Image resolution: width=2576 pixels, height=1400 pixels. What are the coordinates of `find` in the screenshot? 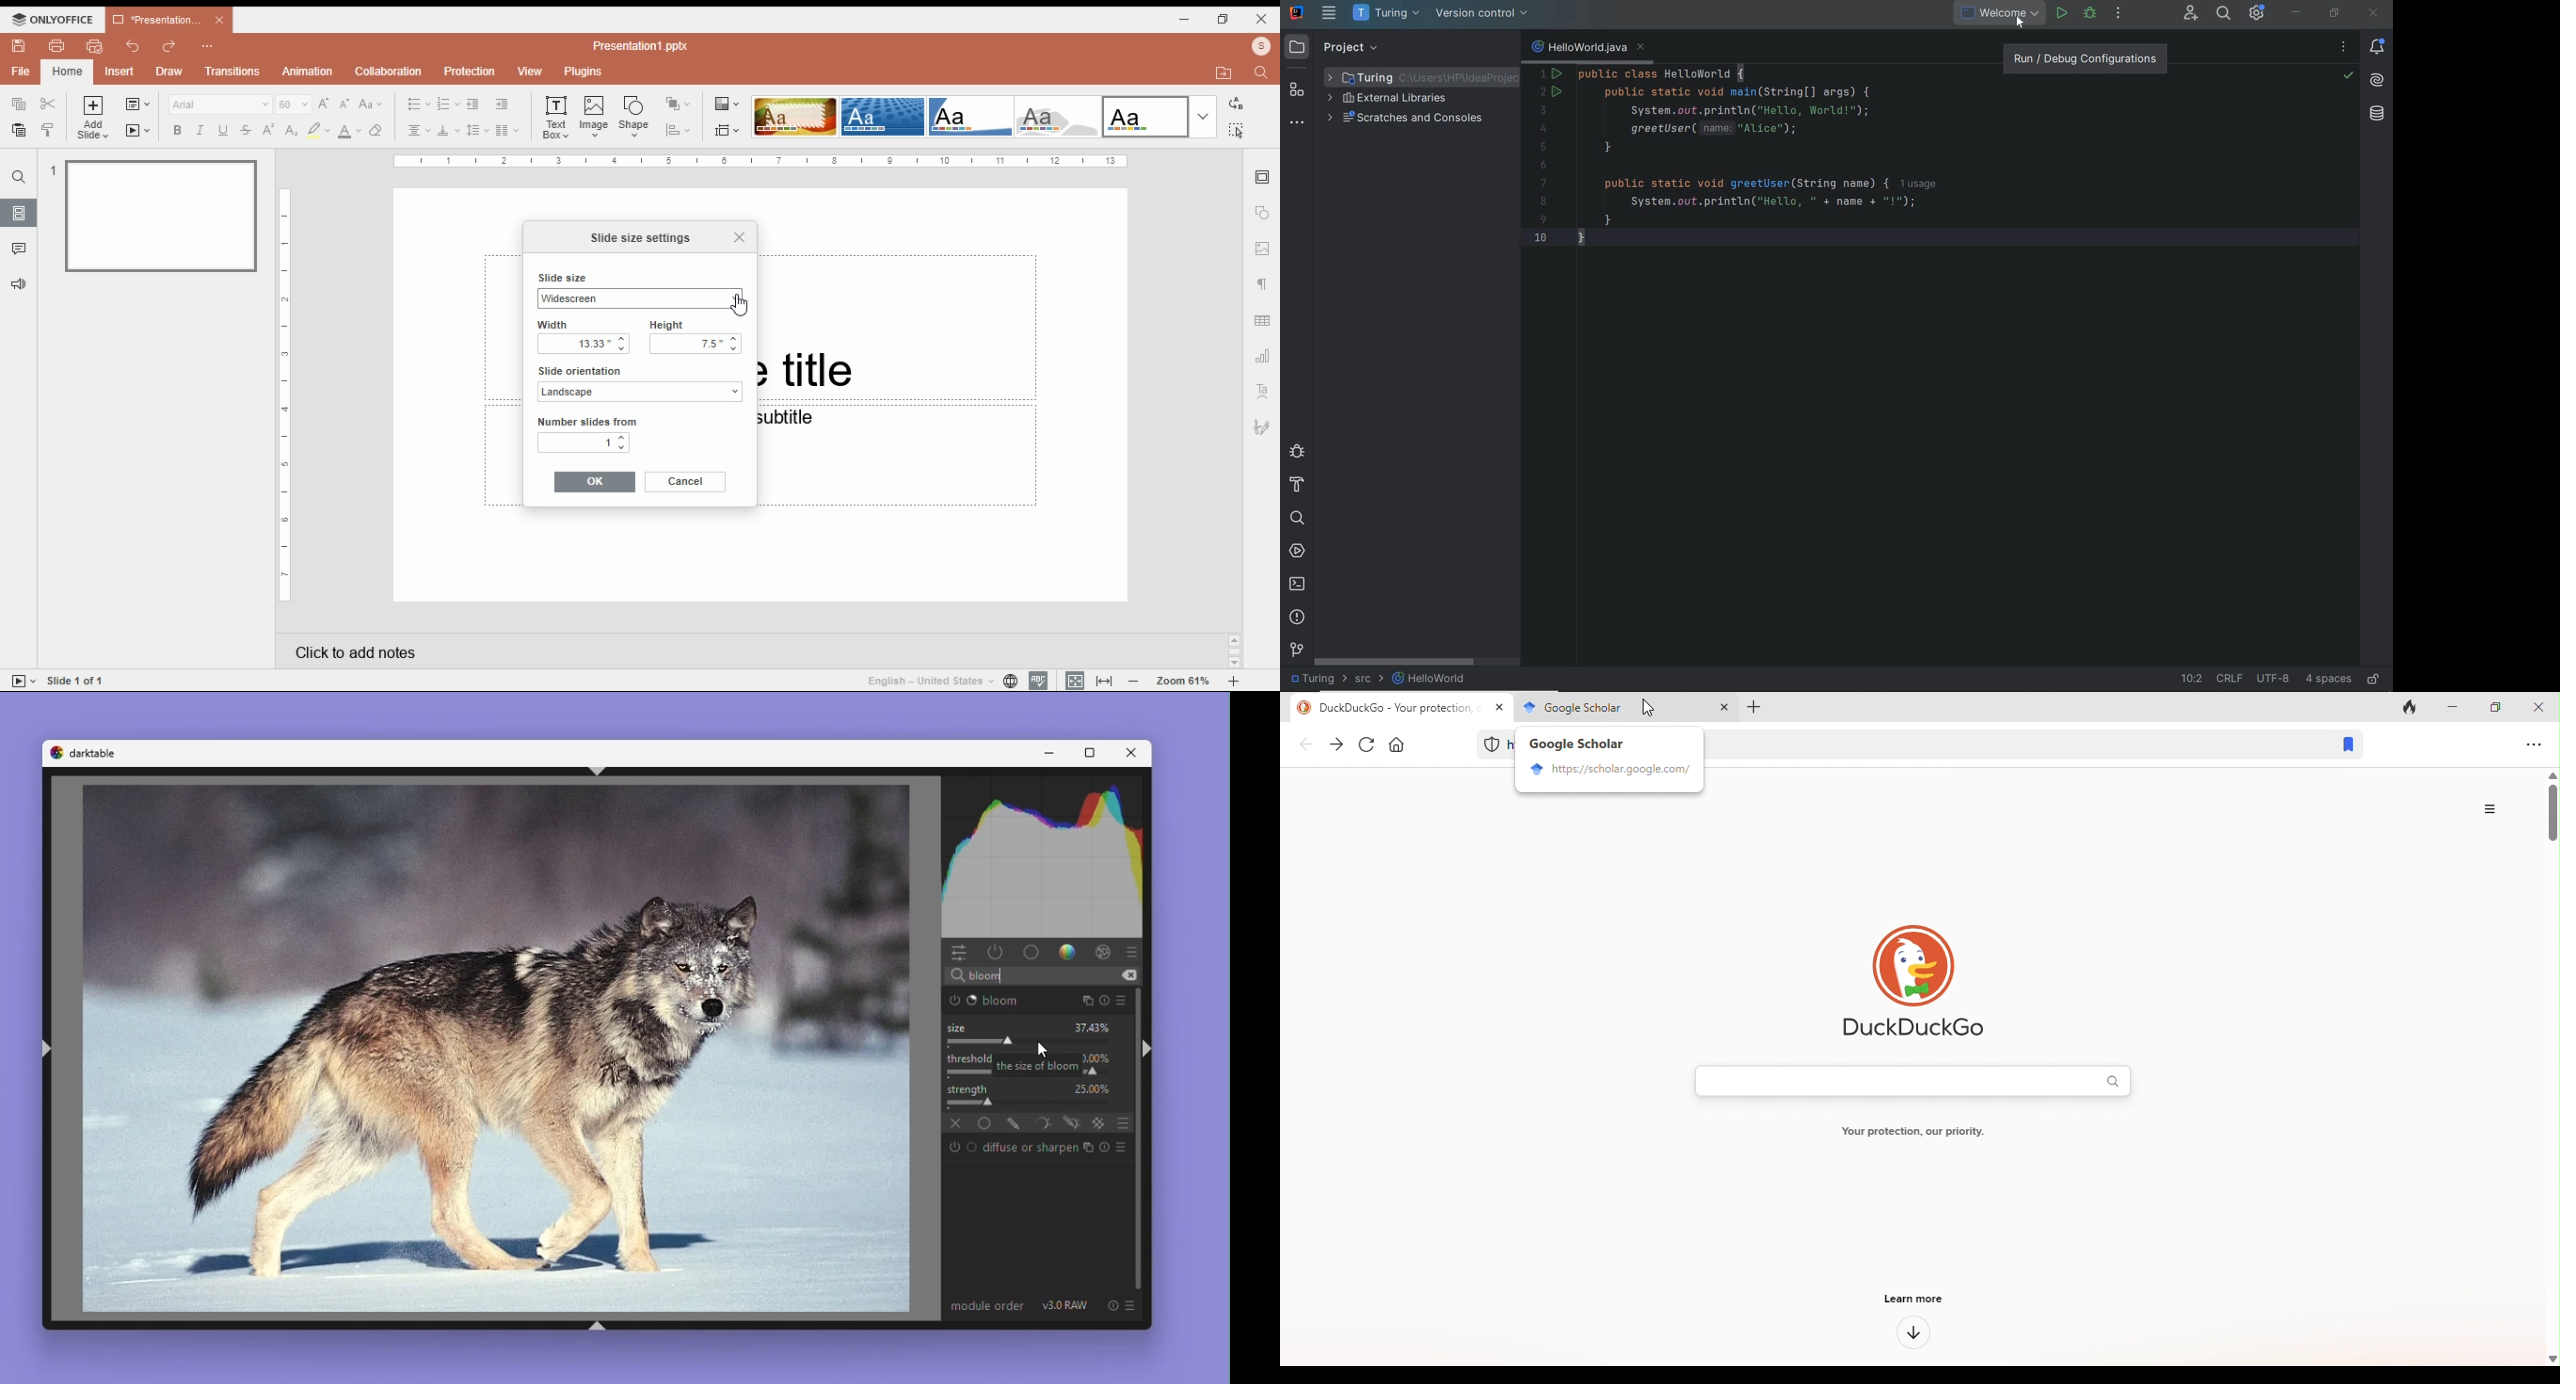 It's located at (1235, 130).